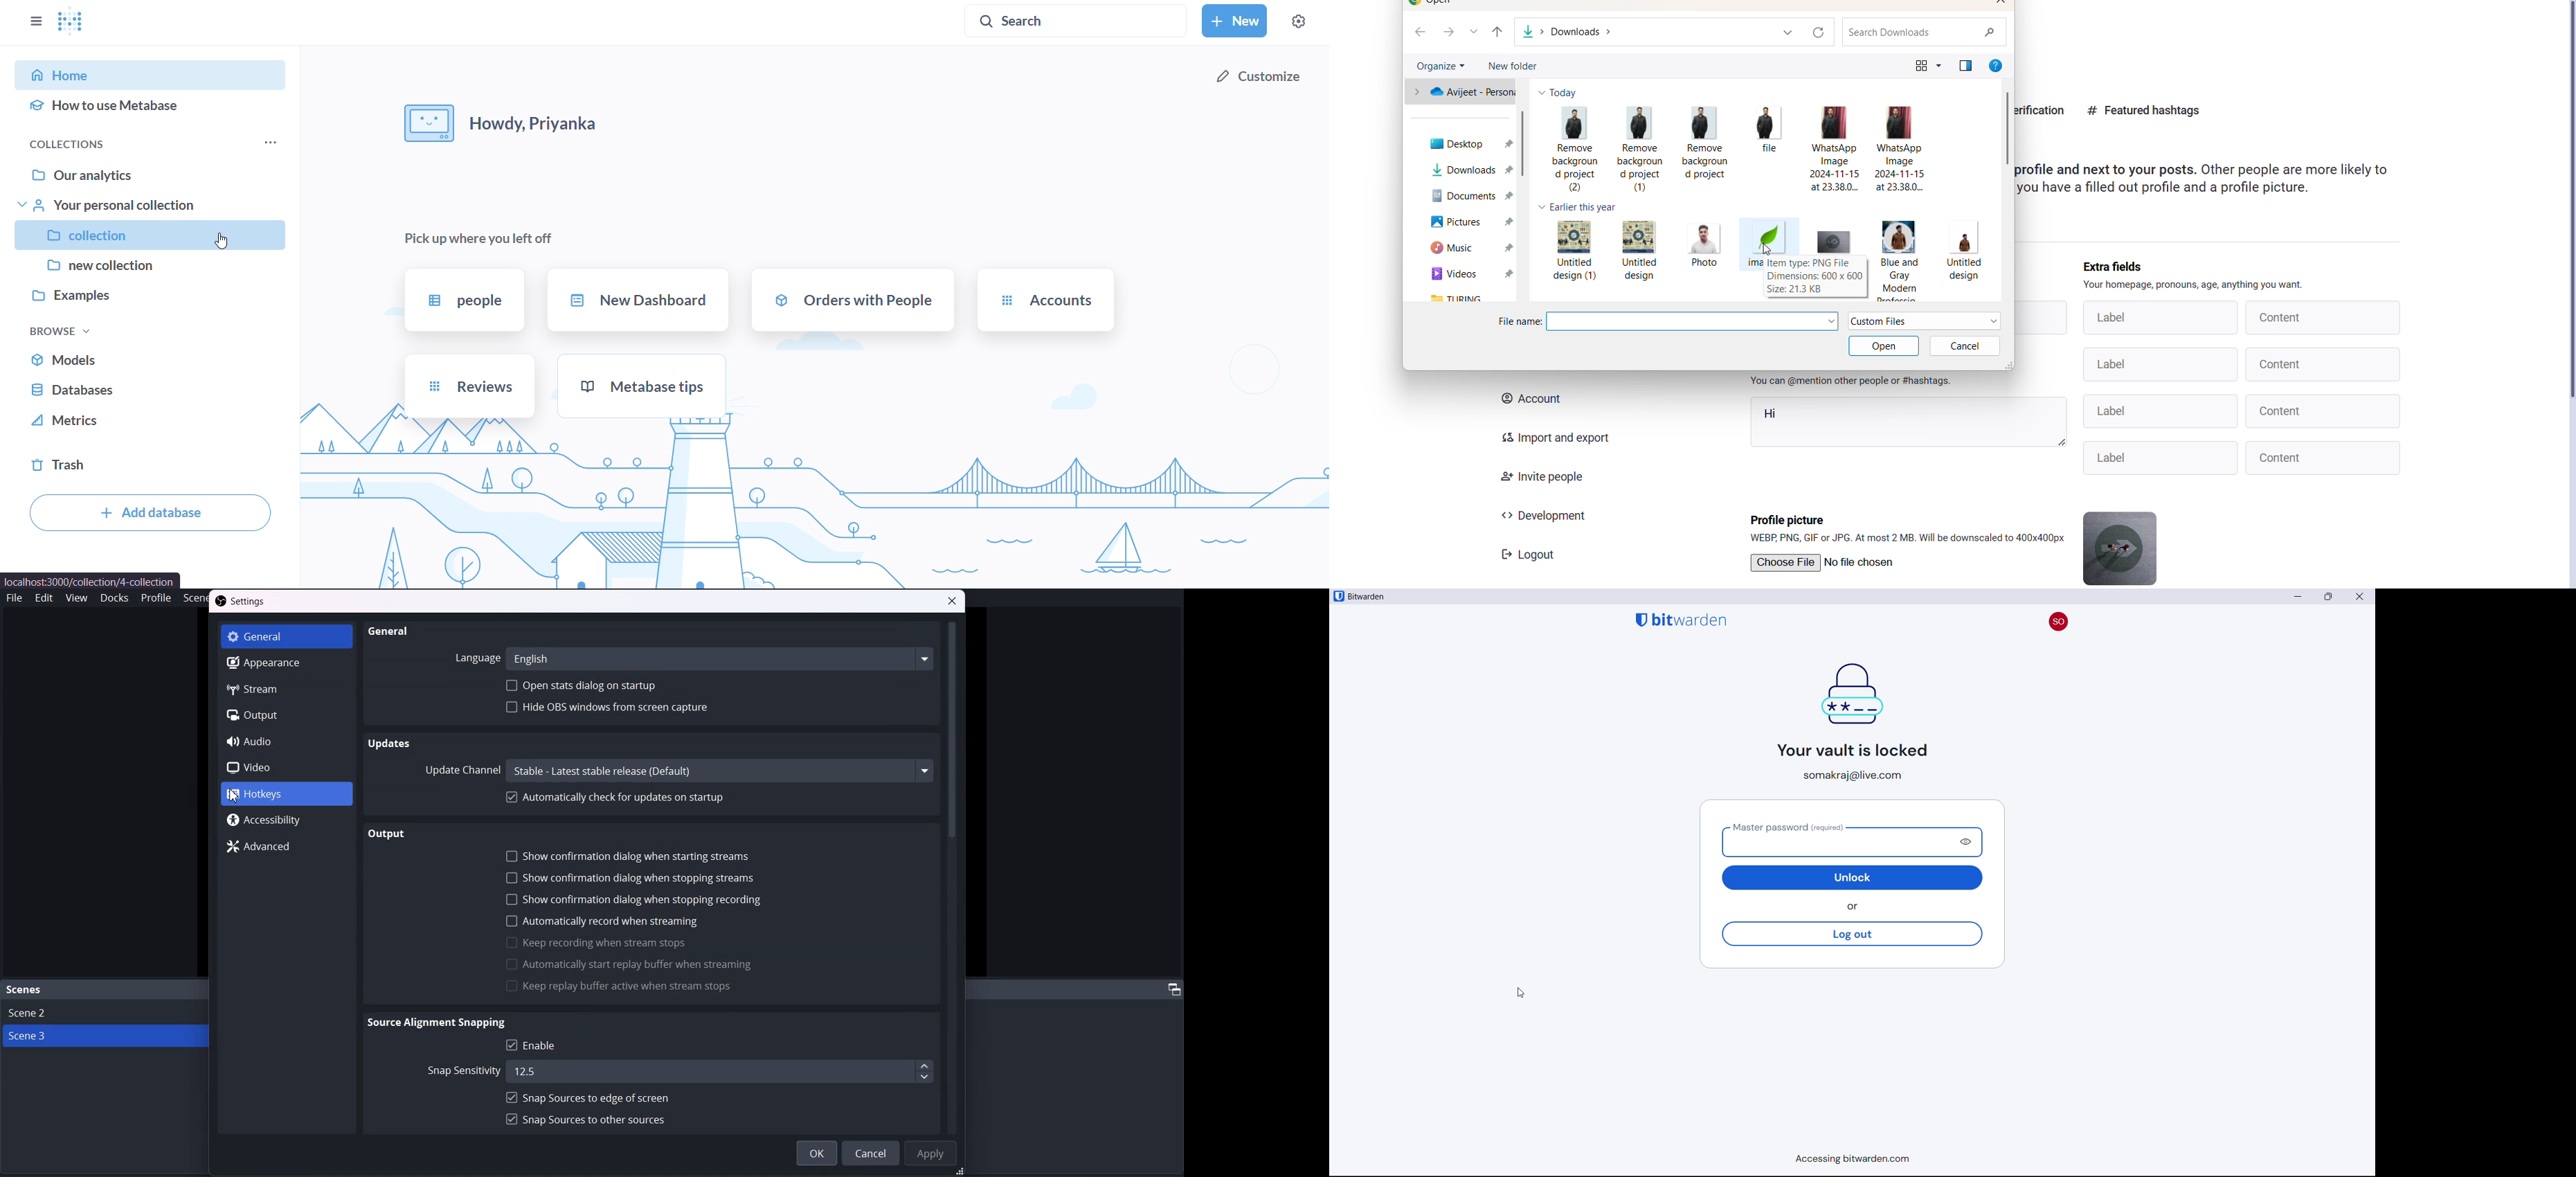 The height and width of the screenshot is (1204, 2576). What do you see at coordinates (871, 1153) in the screenshot?
I see `Cancel` at bounding box center [871, 1153].